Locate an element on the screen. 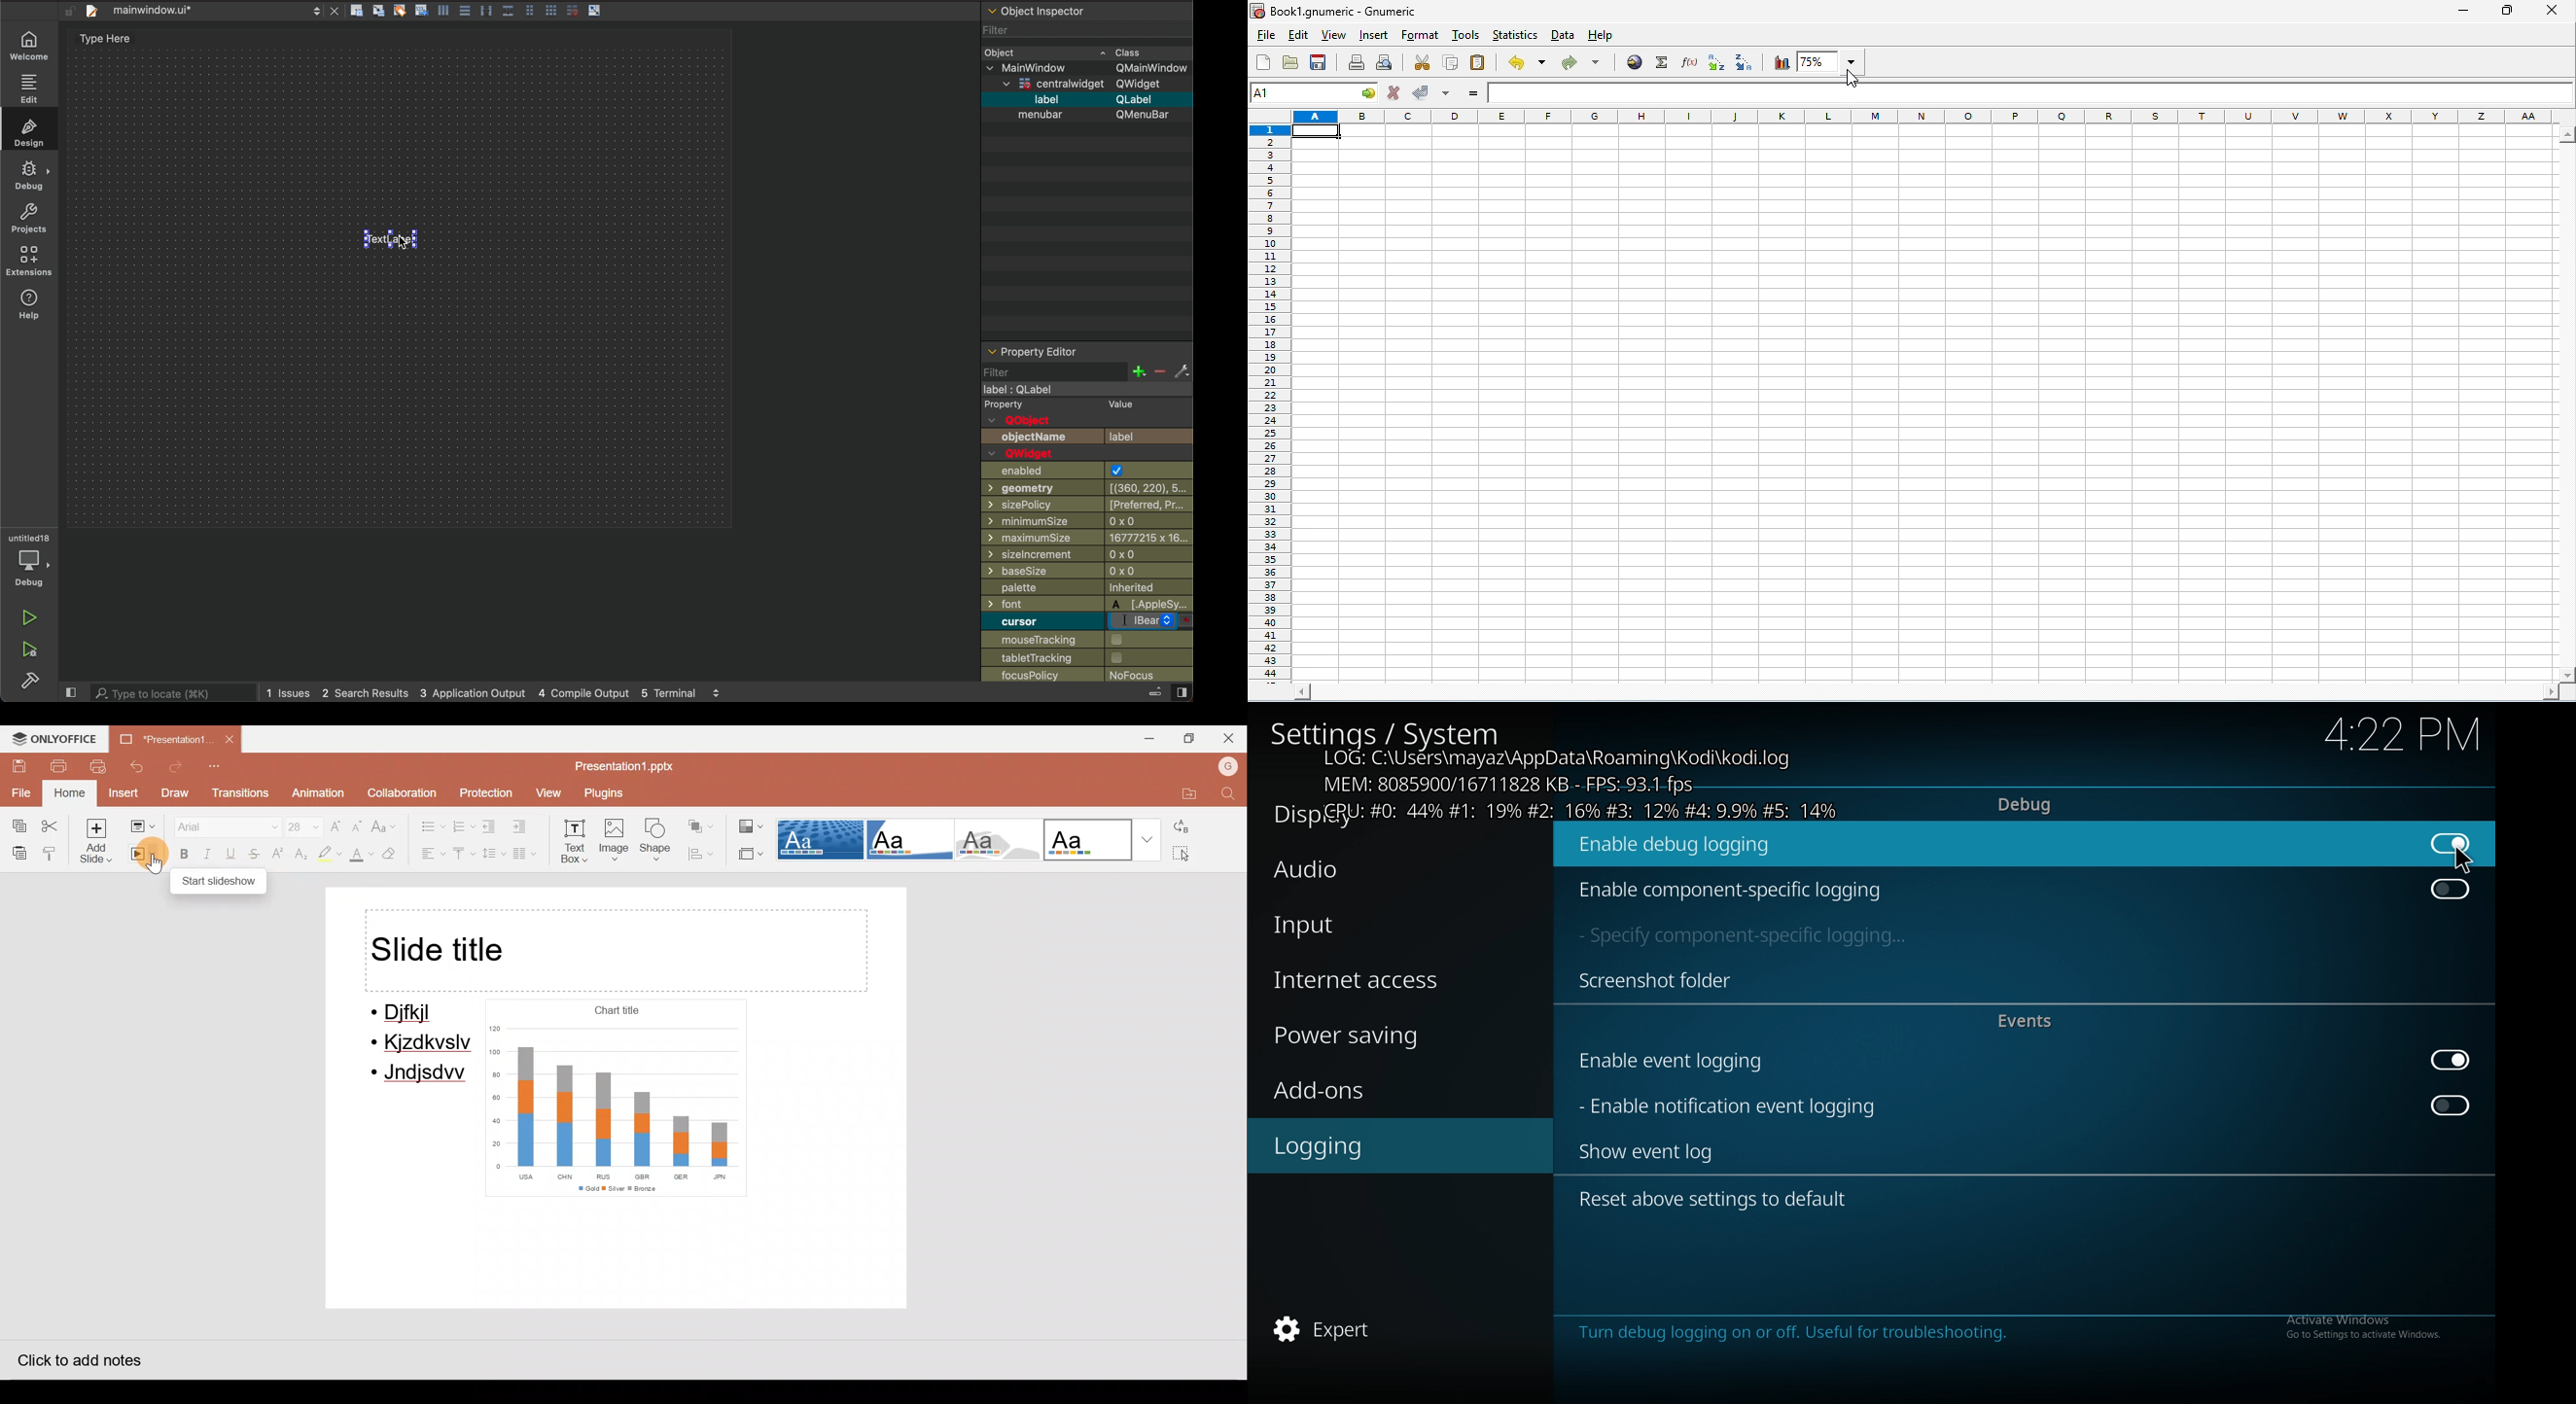 Image resolution: width=2576 pixels, height=1428 pixels. formula bar is located at coordinates (2030, 92).